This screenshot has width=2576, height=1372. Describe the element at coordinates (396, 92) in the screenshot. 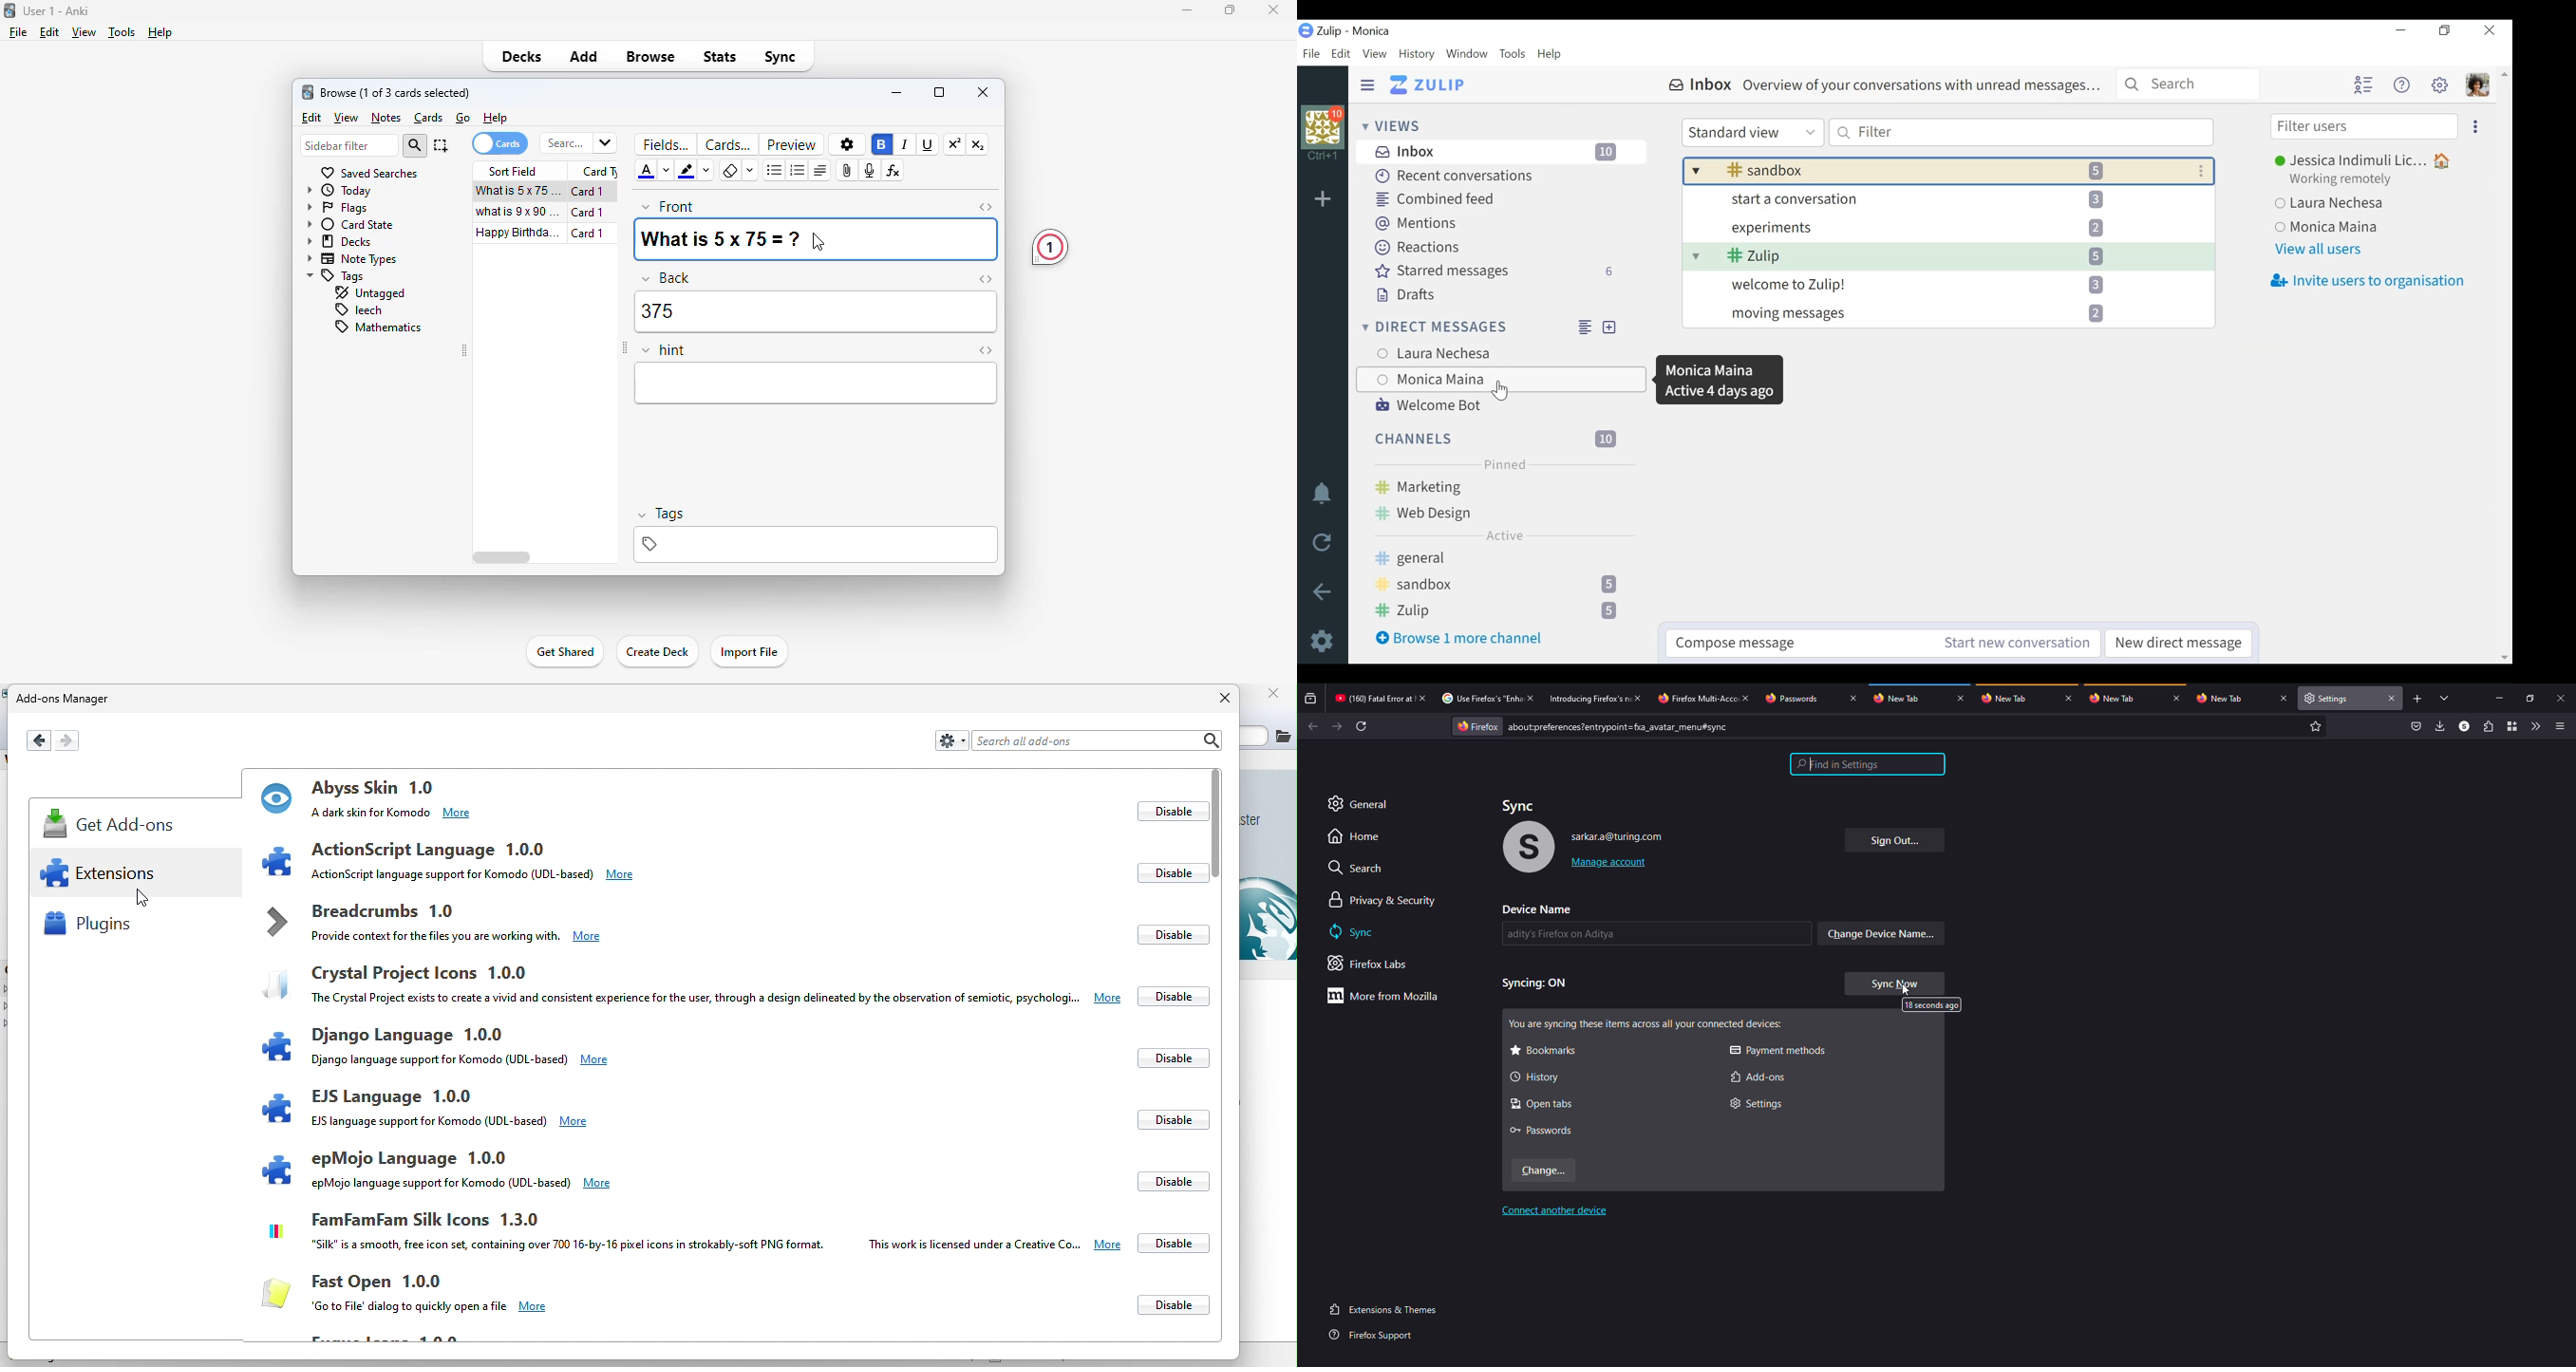

I see `browse (1 of 3 cards selected)` at that location.